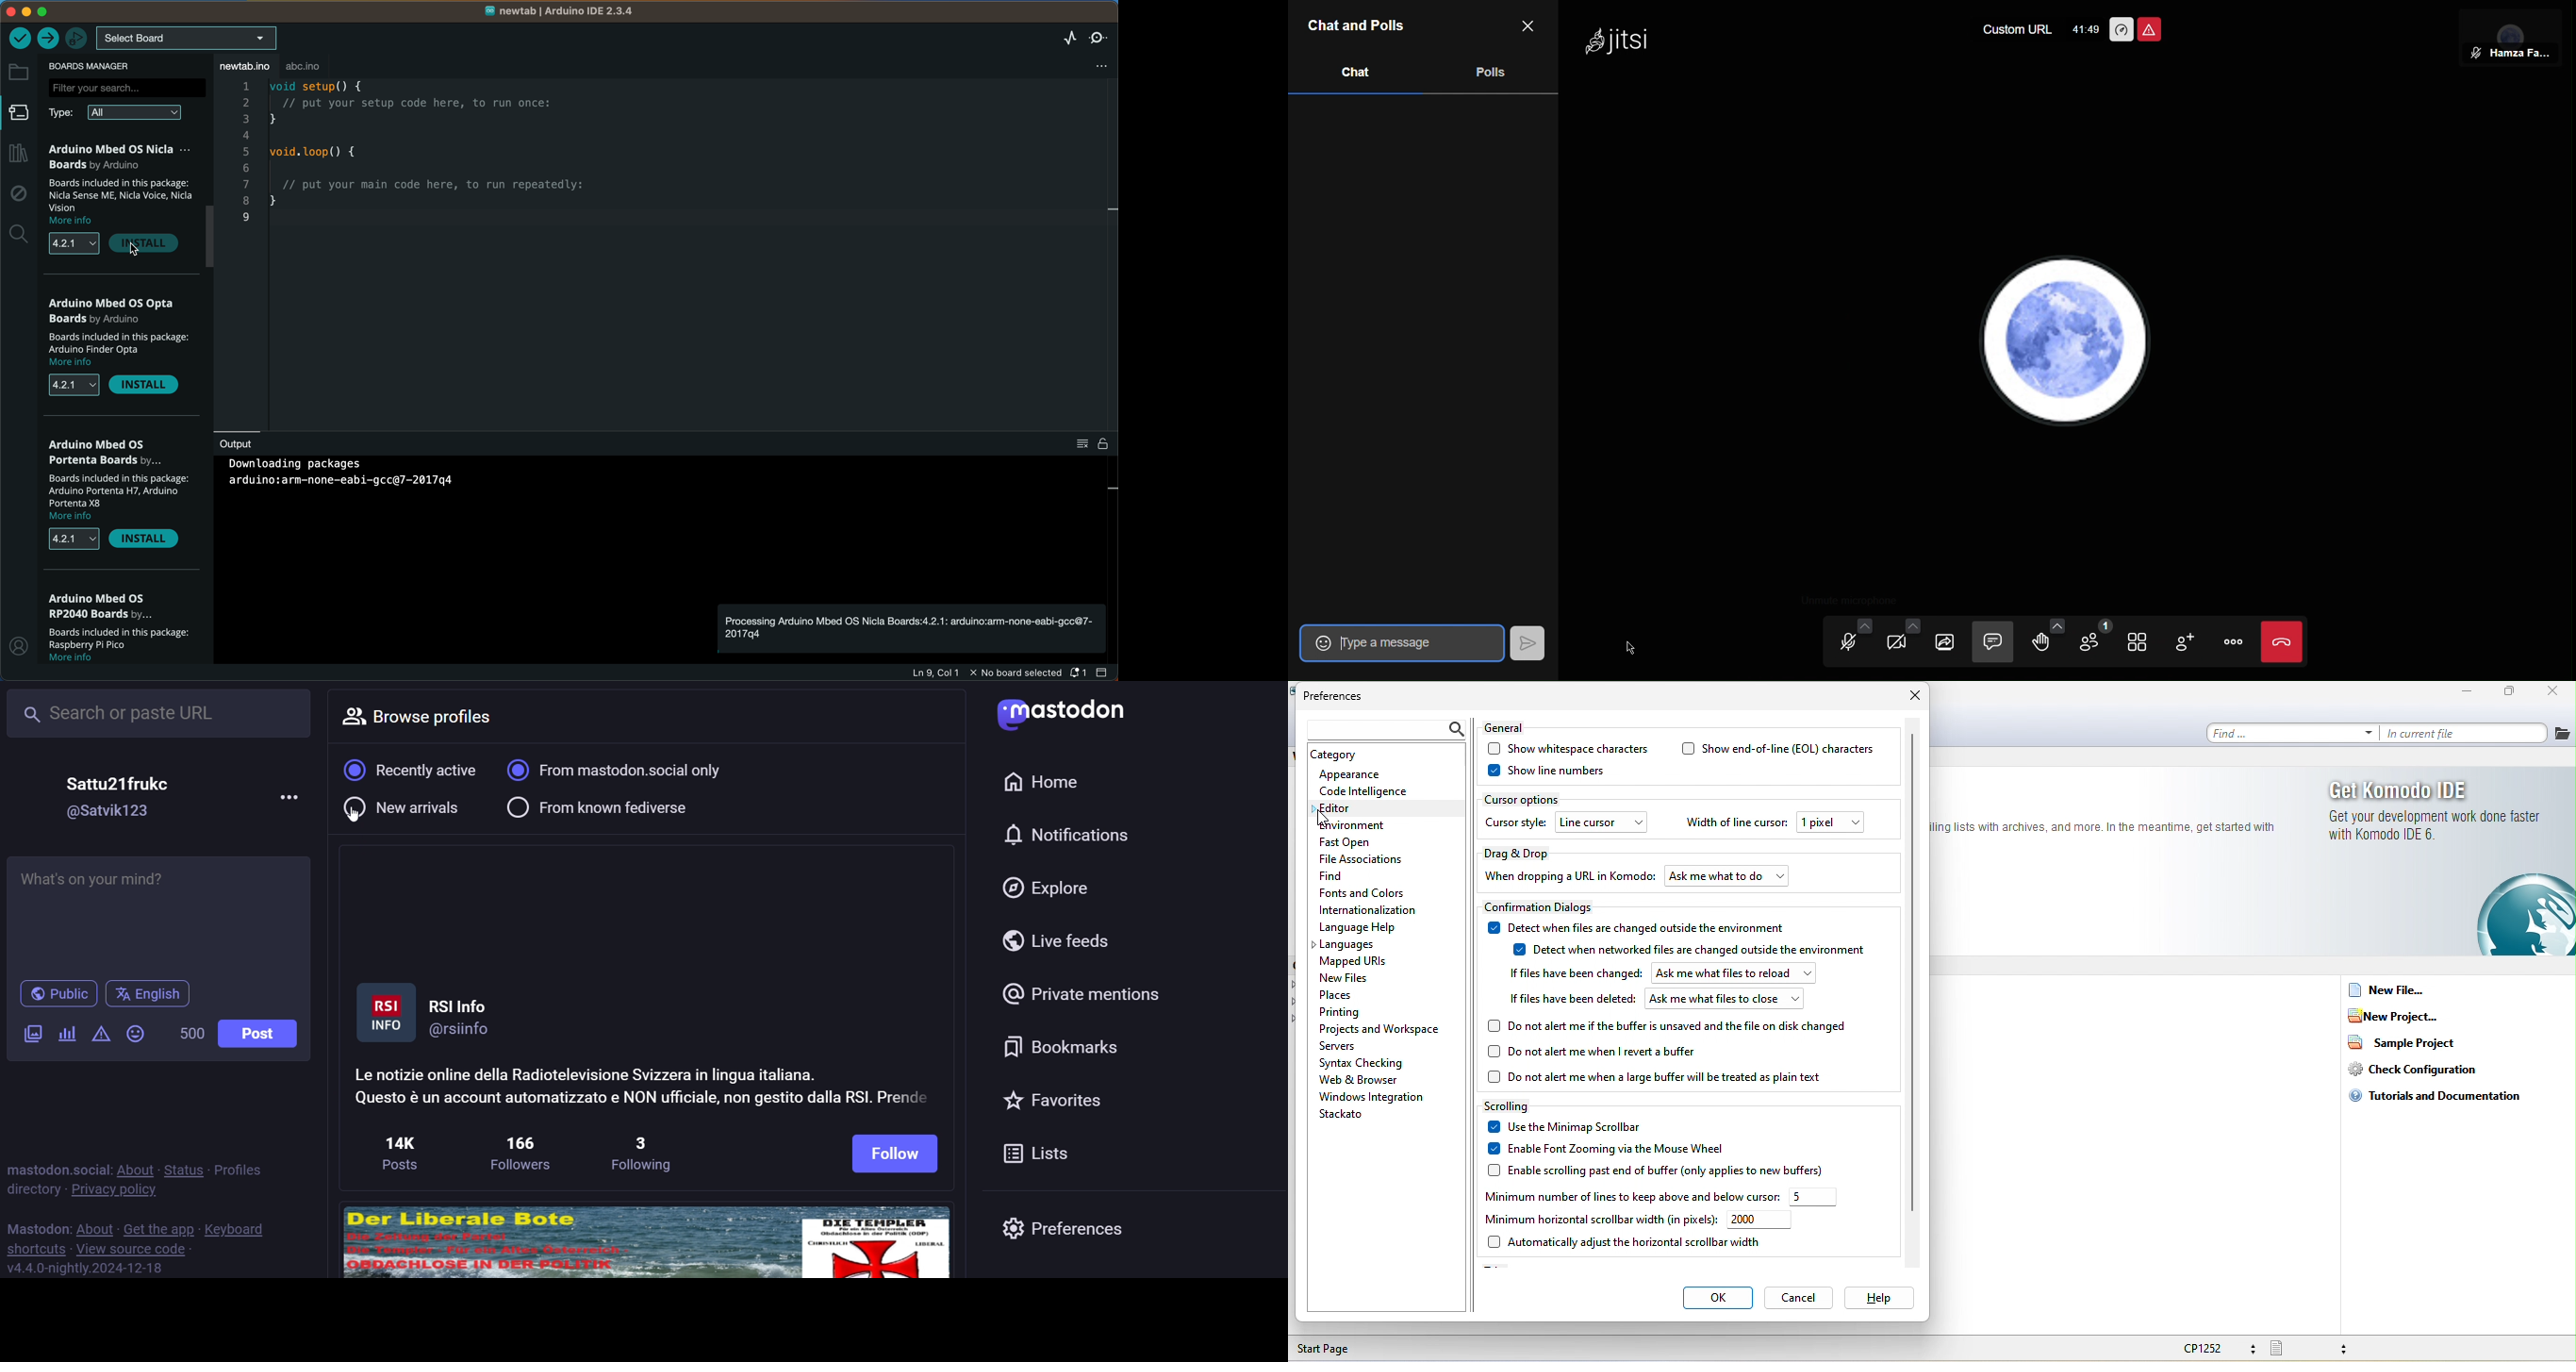  I want to click on post, so click(263, 1038).